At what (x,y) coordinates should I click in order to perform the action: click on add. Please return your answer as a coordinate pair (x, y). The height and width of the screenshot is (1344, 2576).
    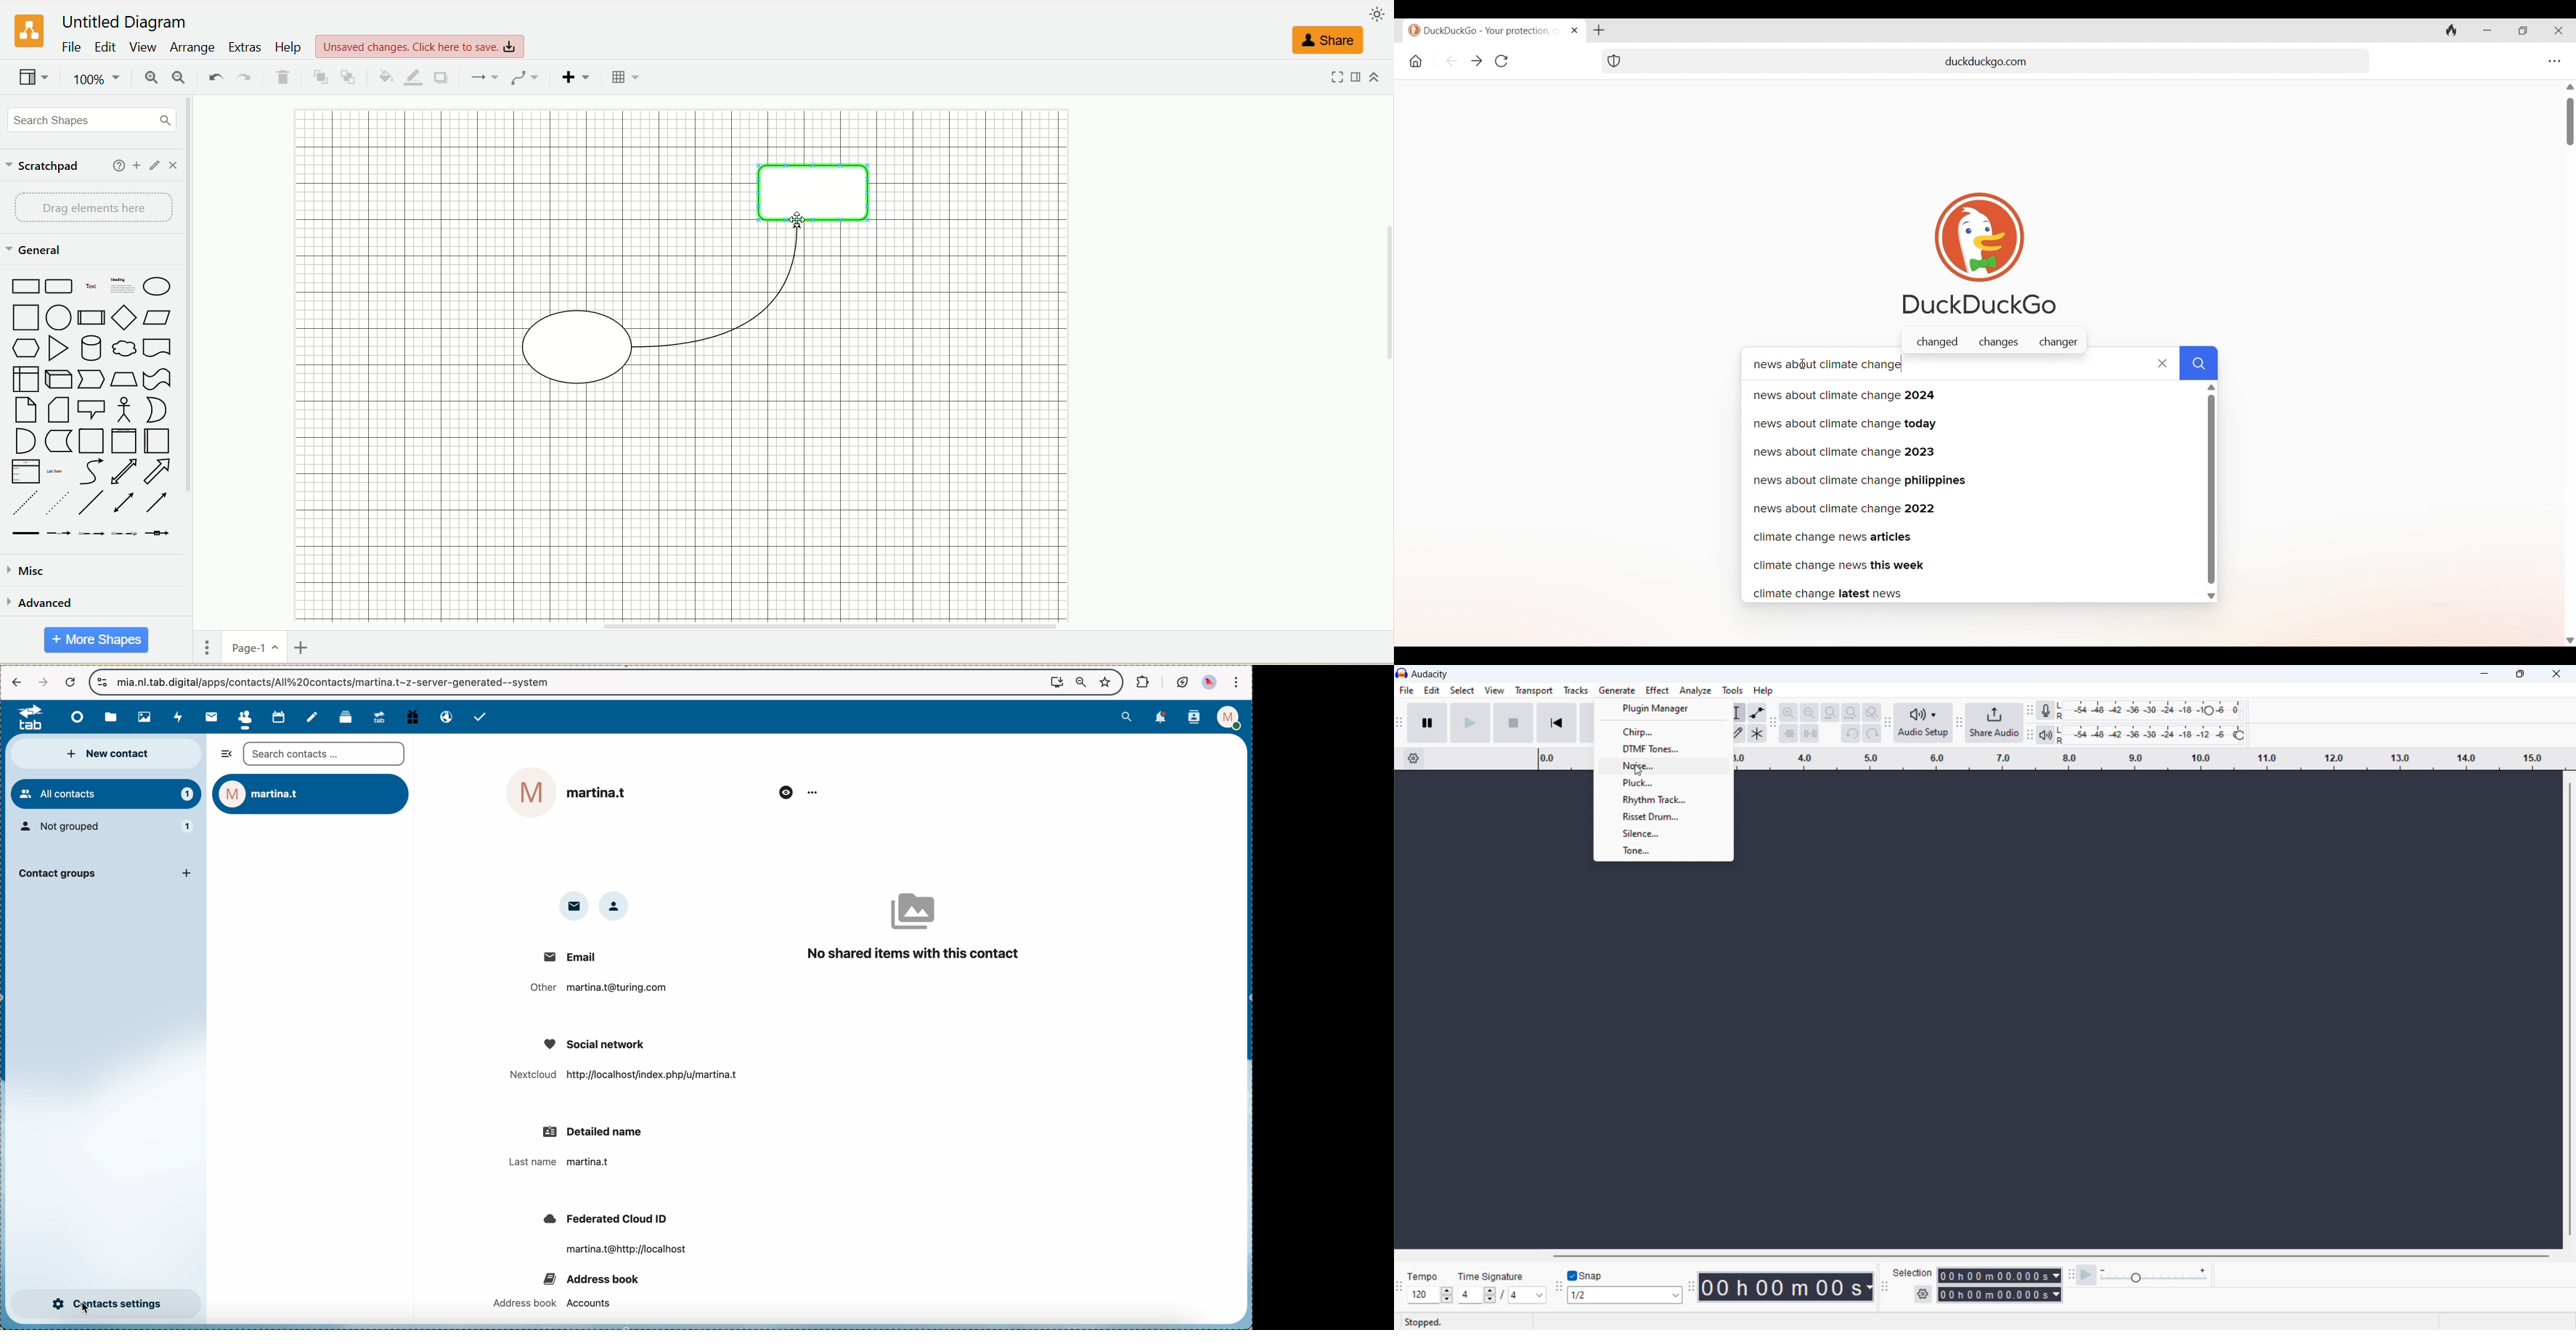
    Looking at the image, I should click on (136, 167).